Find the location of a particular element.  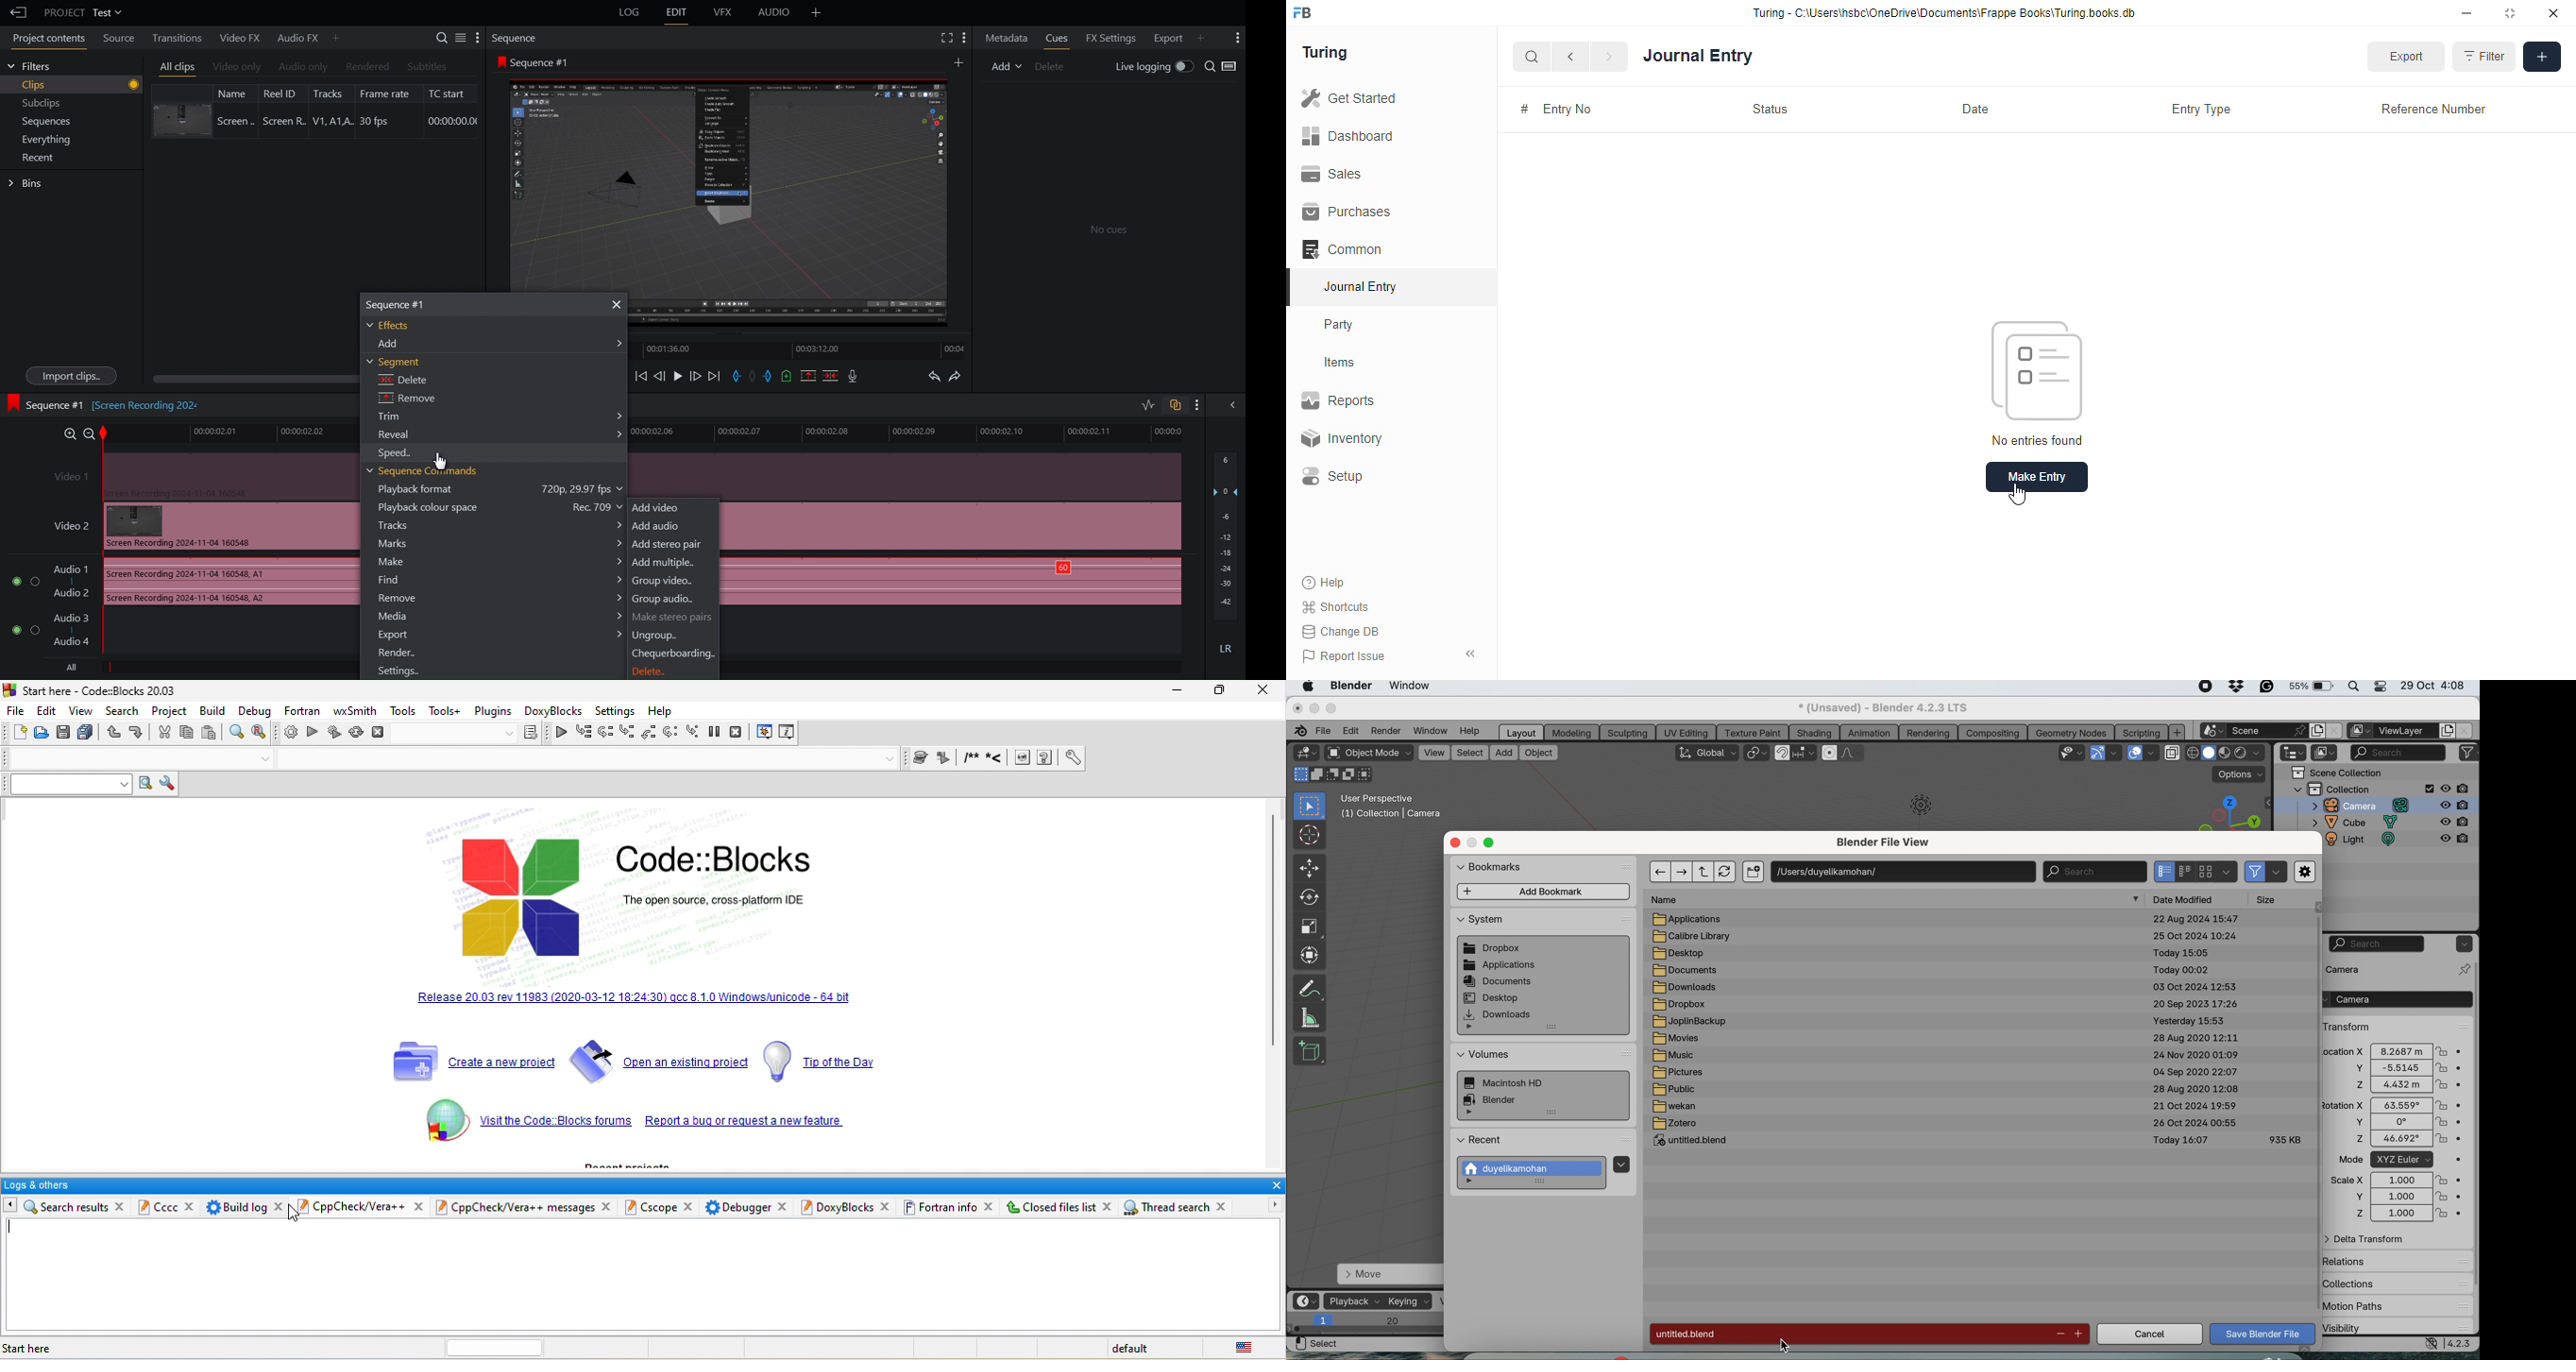

preset views is located at coordinates (2224, 813).